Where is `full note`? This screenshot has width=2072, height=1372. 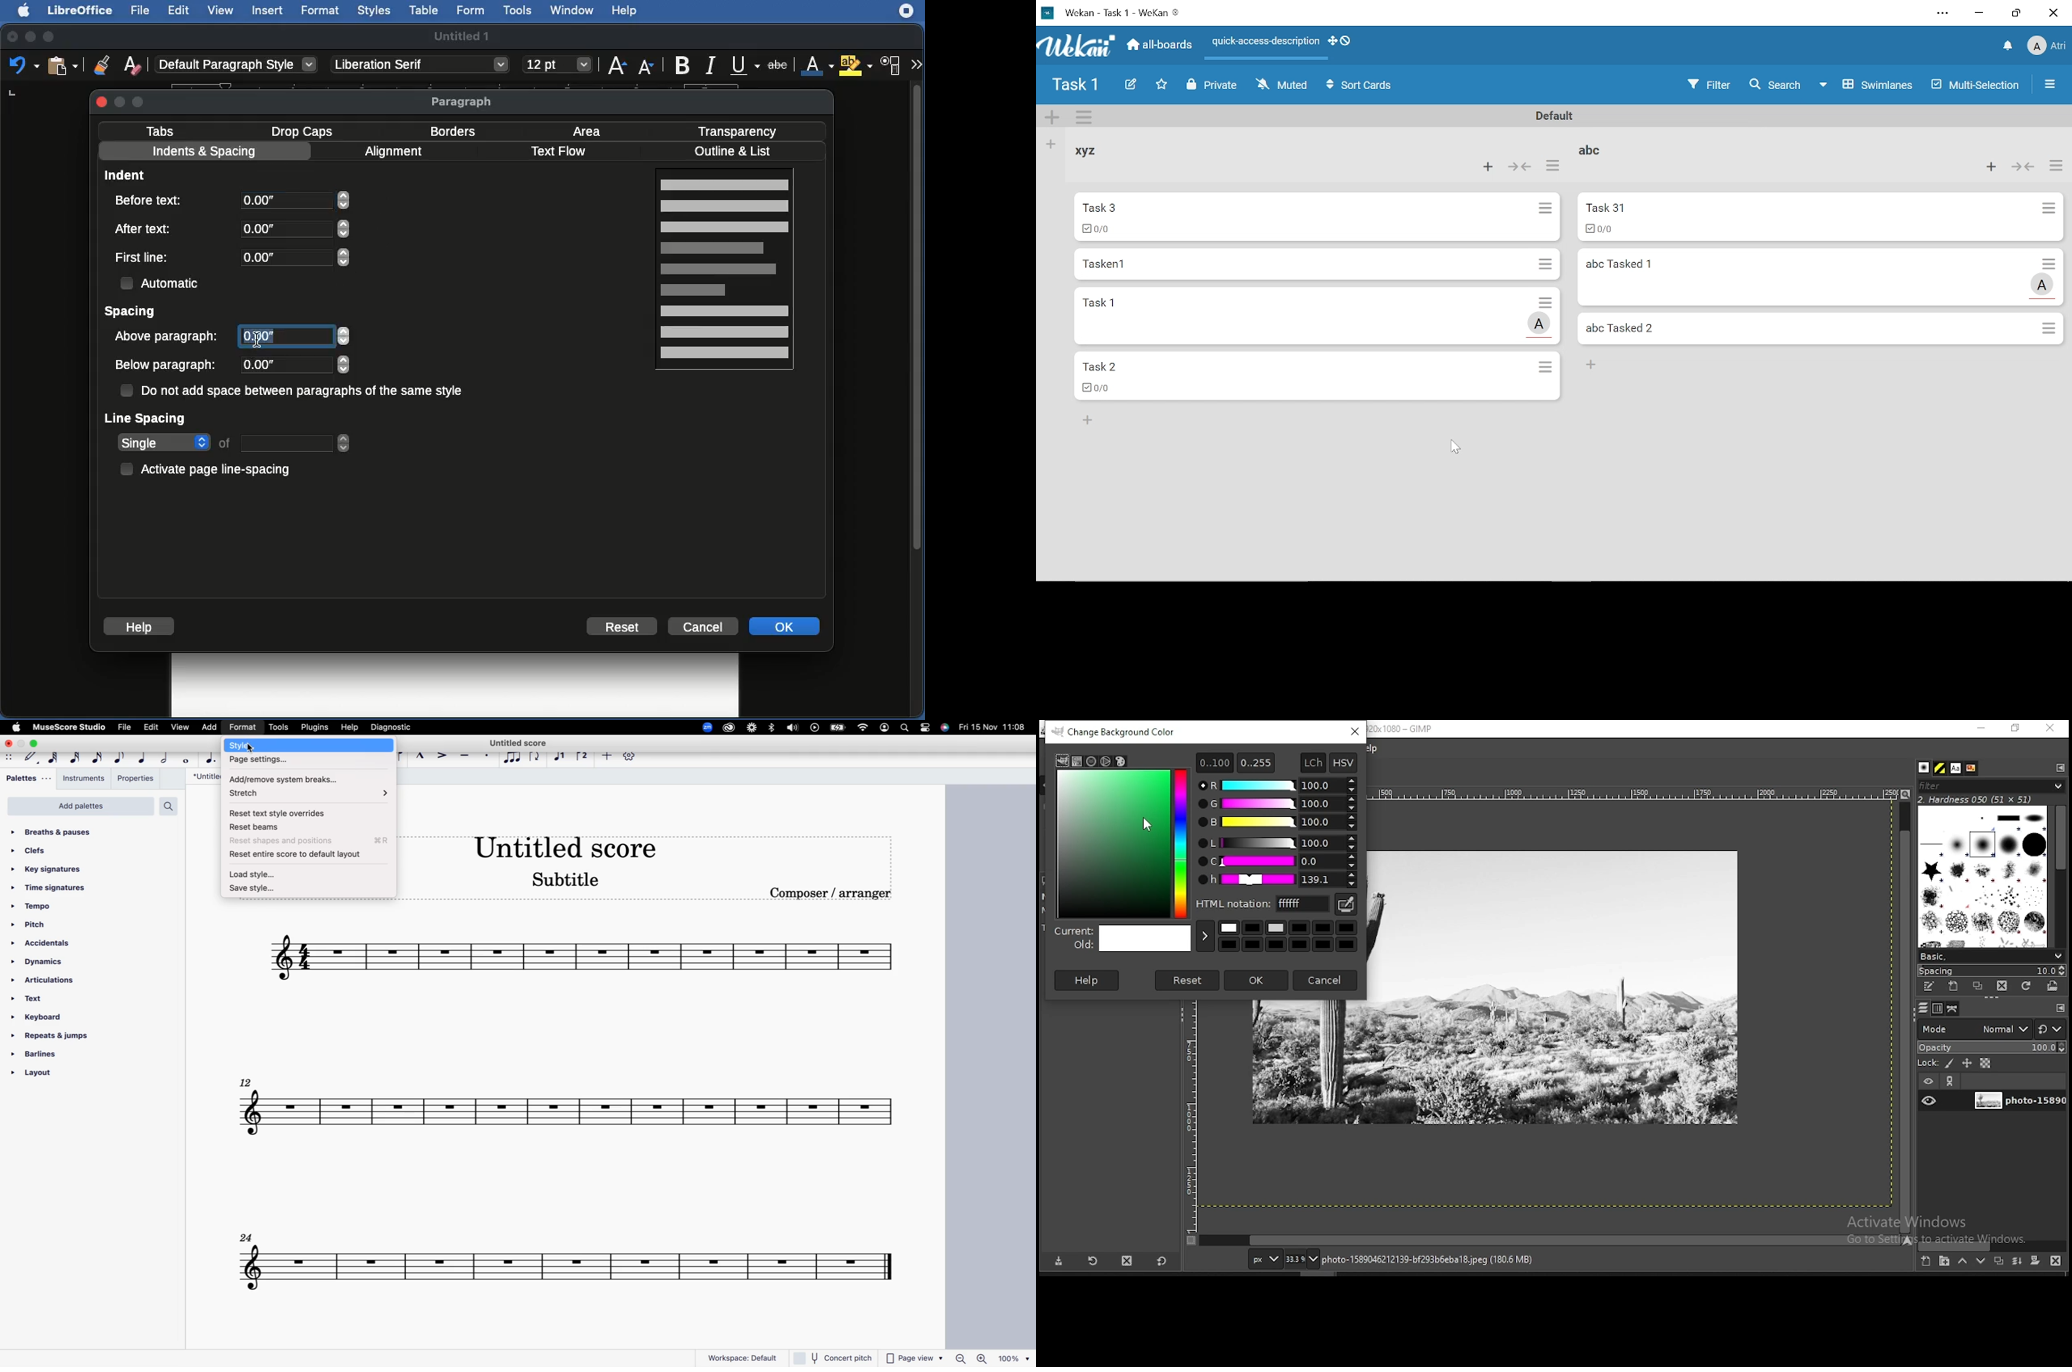
full note is located at coordinates (185, 758).